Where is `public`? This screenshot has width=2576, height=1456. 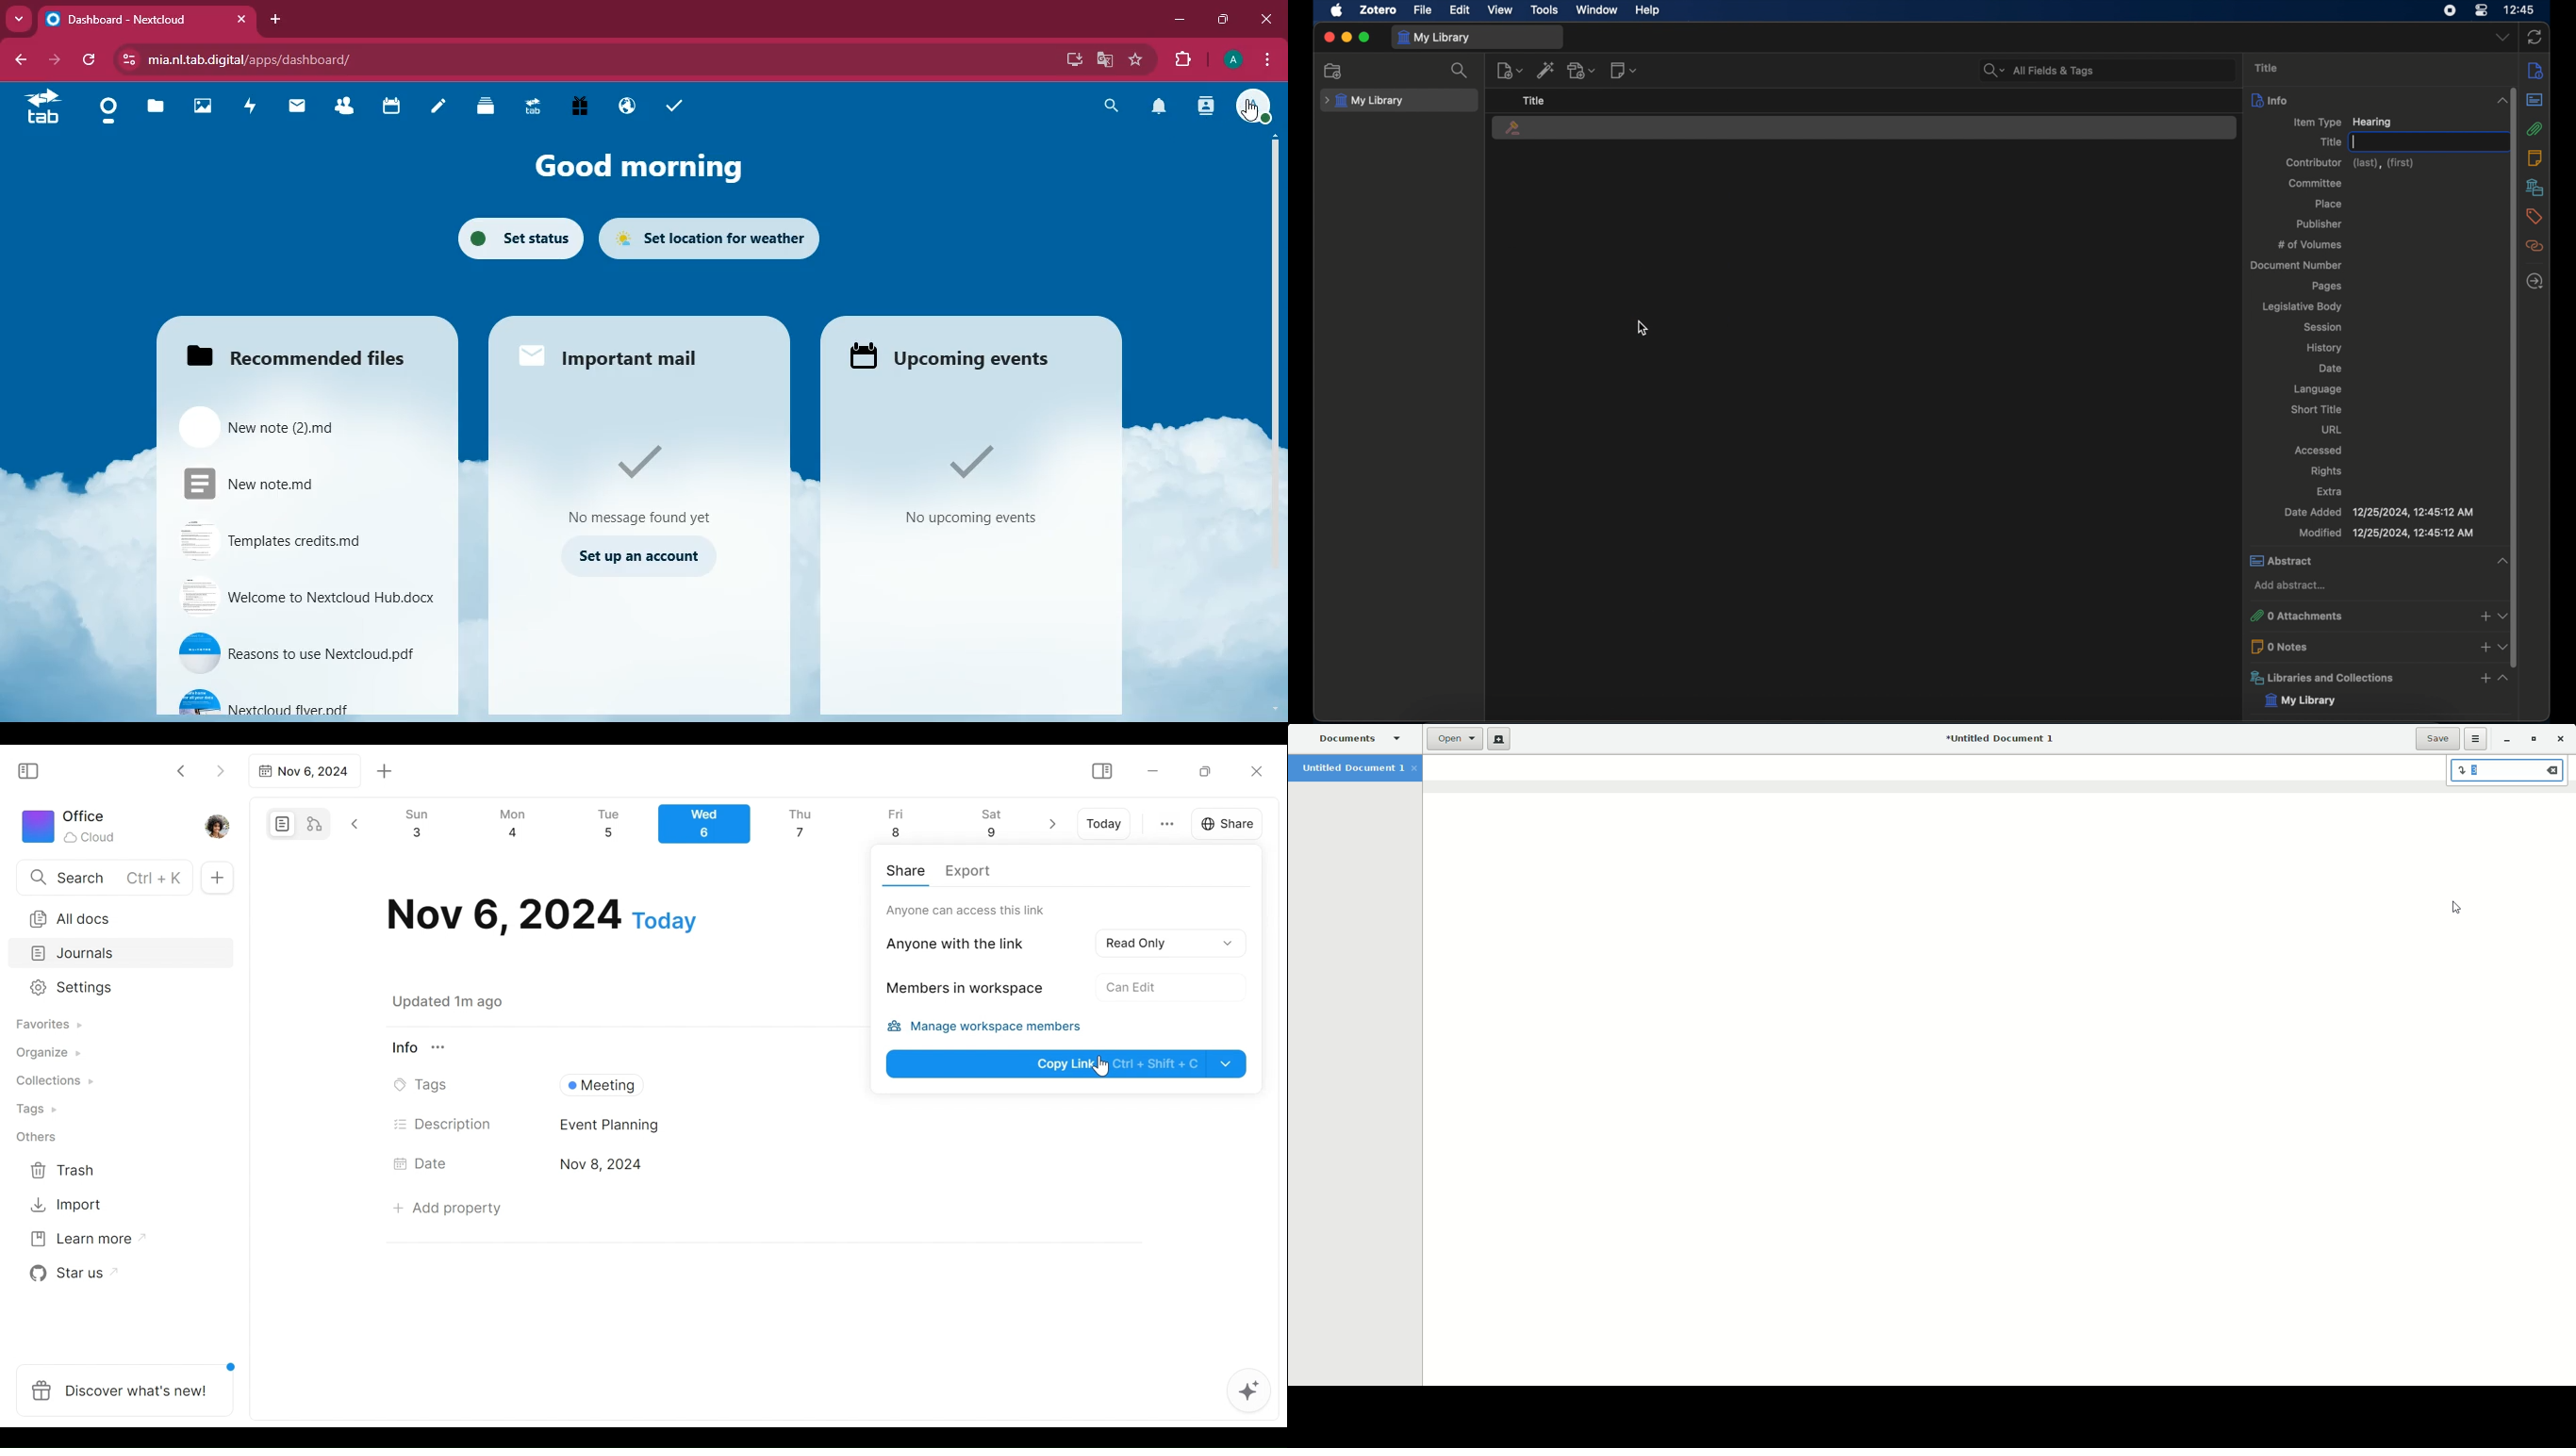 public is located at coordinates (625, 107).